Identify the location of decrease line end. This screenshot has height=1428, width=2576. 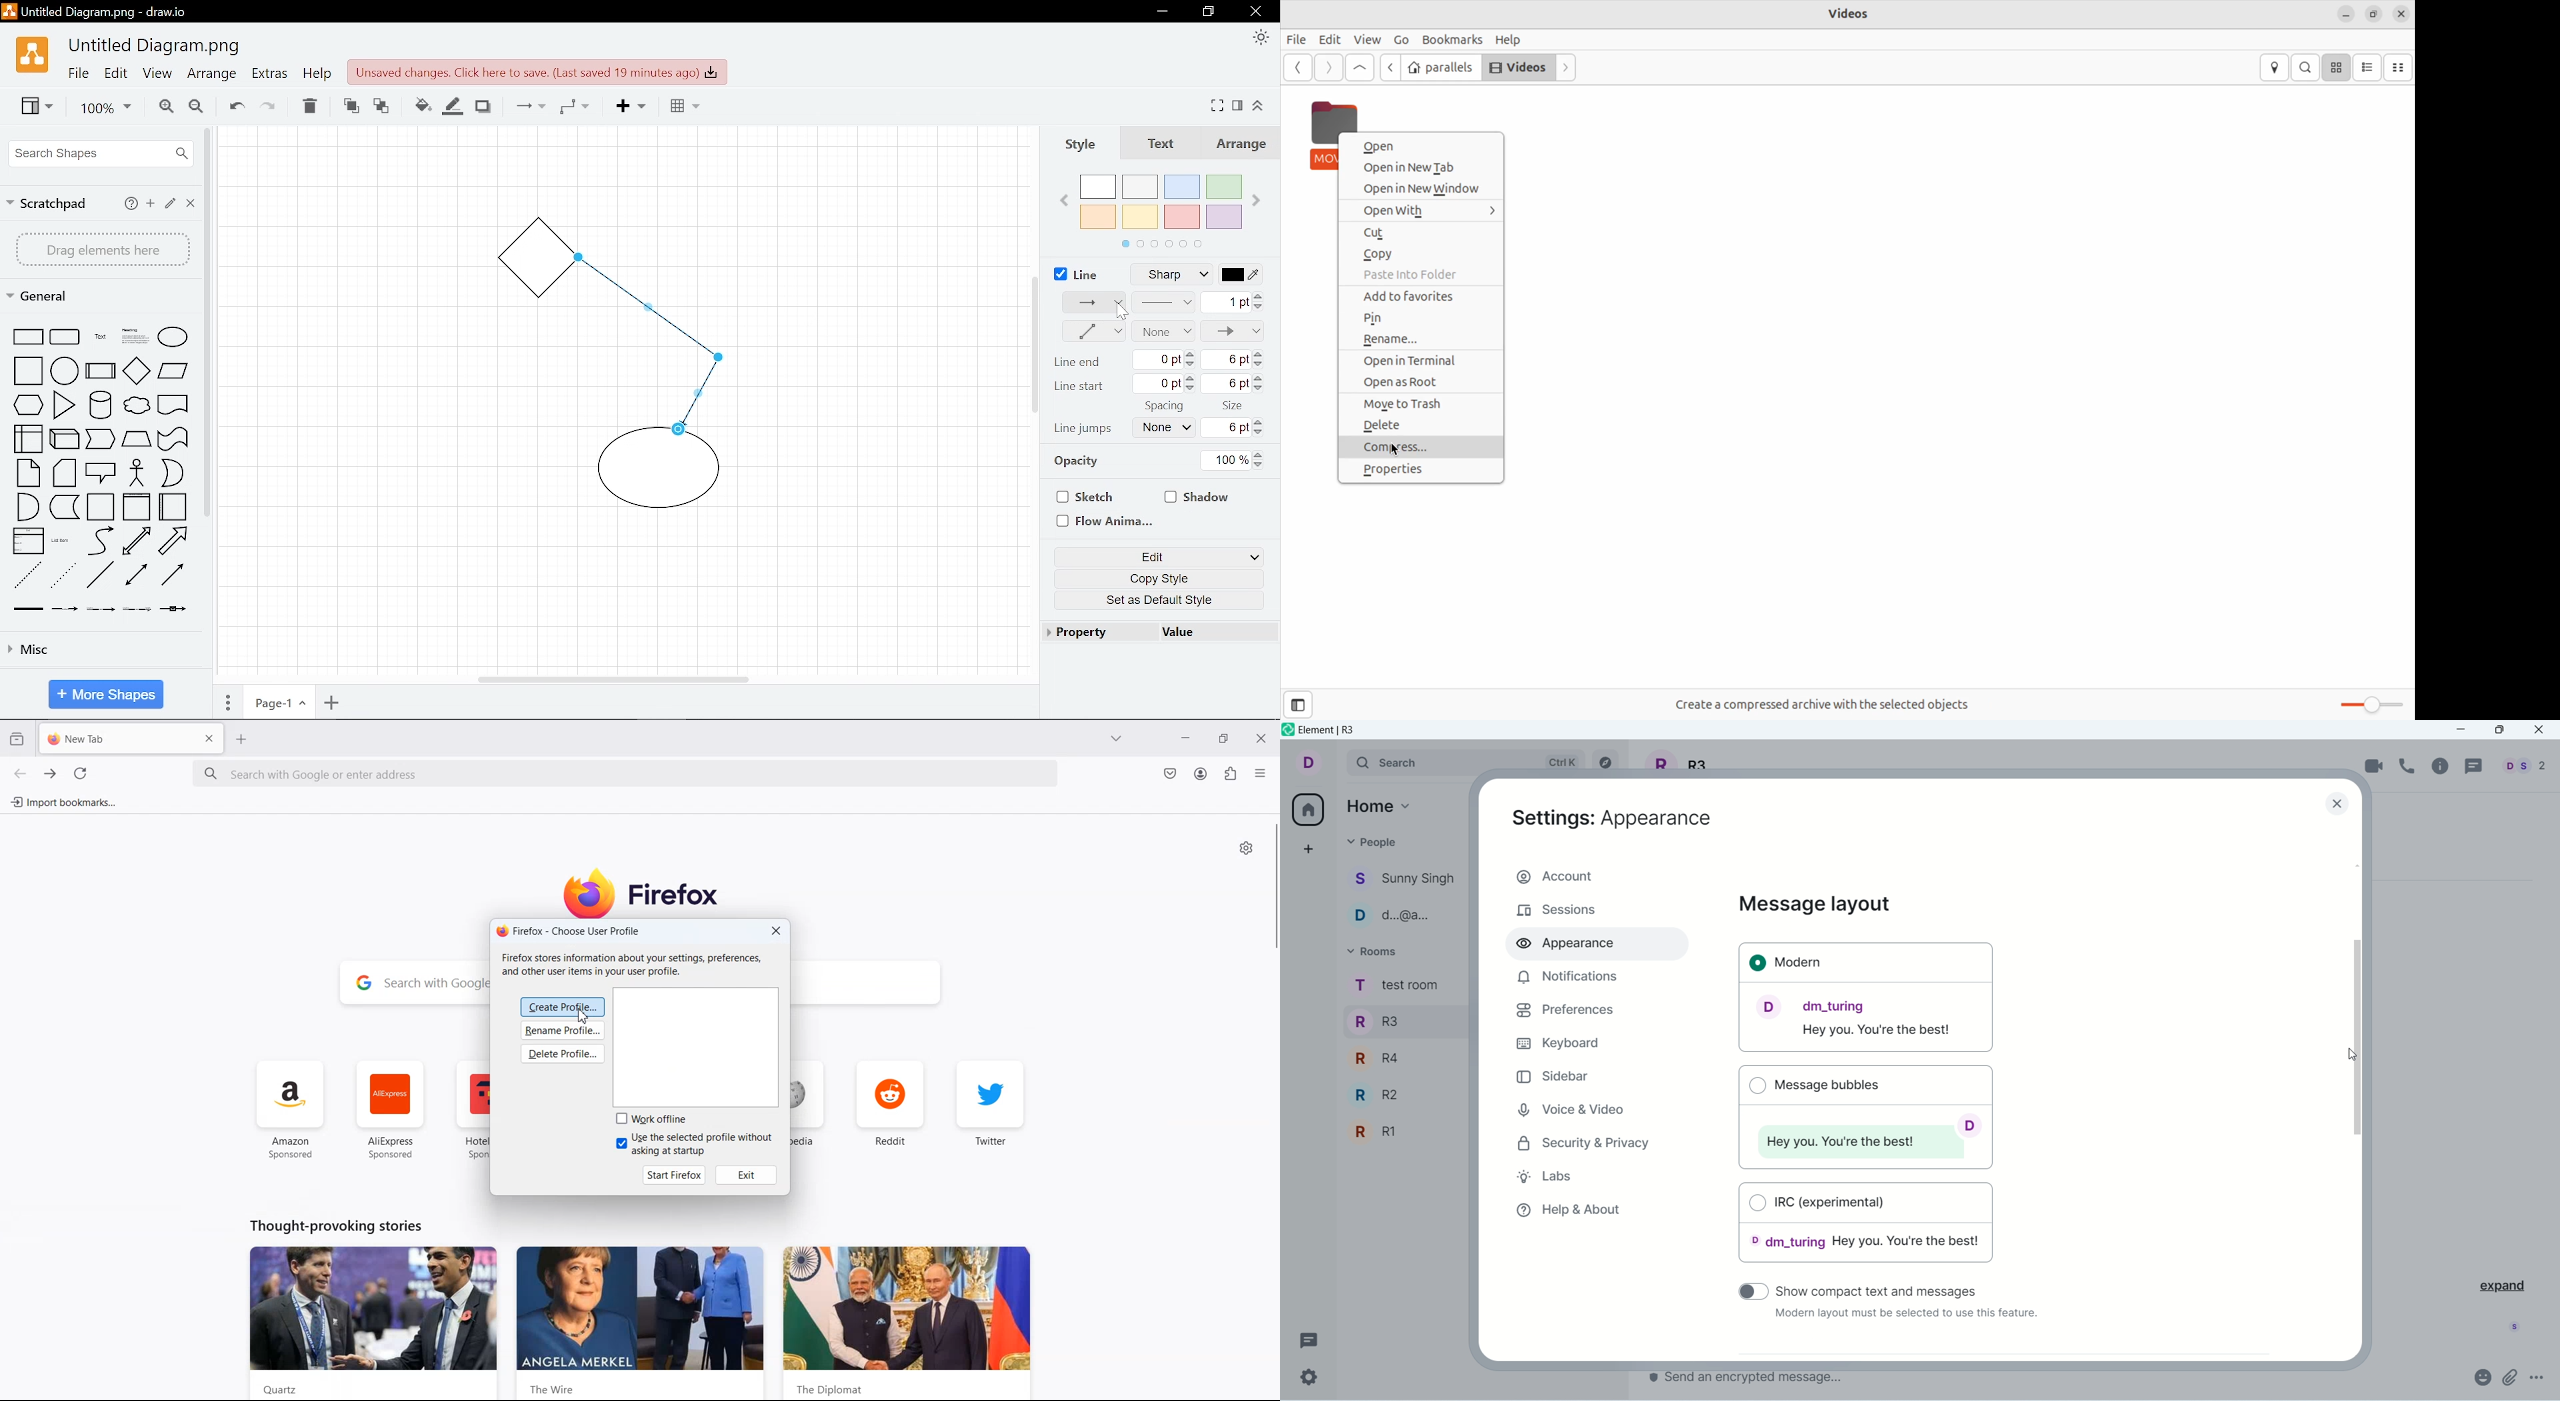
(1190, 364).